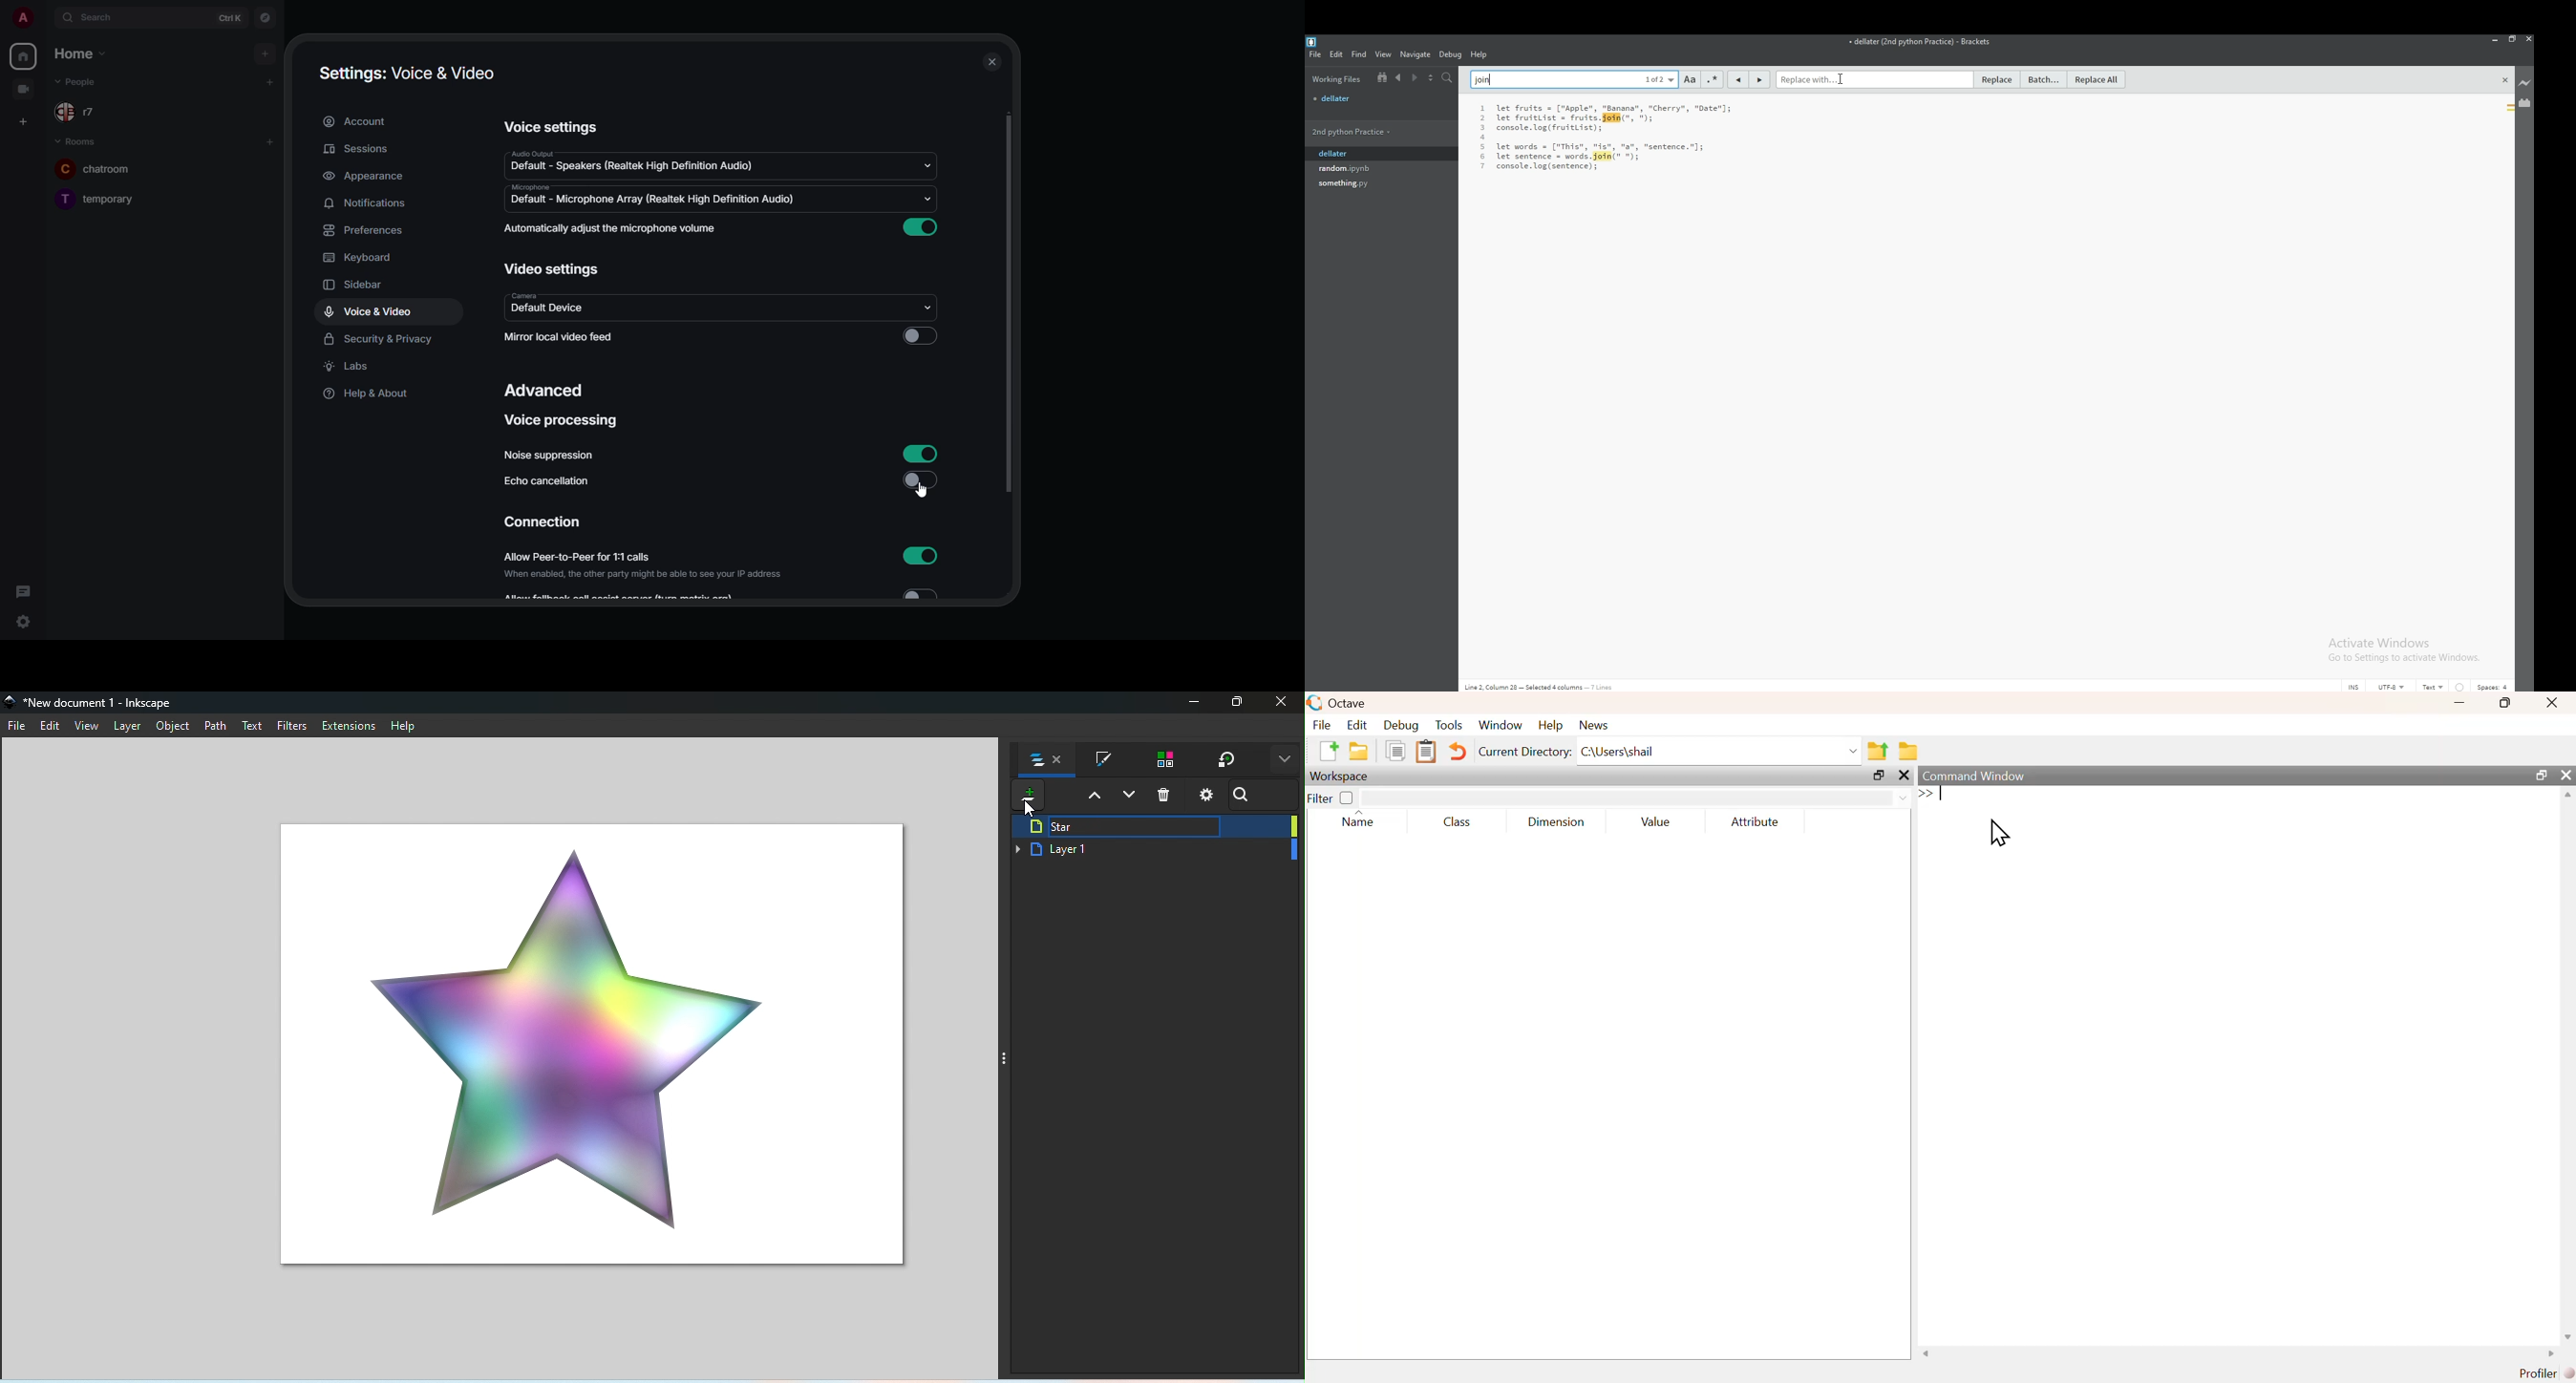 This screenshot has width=2576, height=1400. I want to click on regex, so click(1712, 79).